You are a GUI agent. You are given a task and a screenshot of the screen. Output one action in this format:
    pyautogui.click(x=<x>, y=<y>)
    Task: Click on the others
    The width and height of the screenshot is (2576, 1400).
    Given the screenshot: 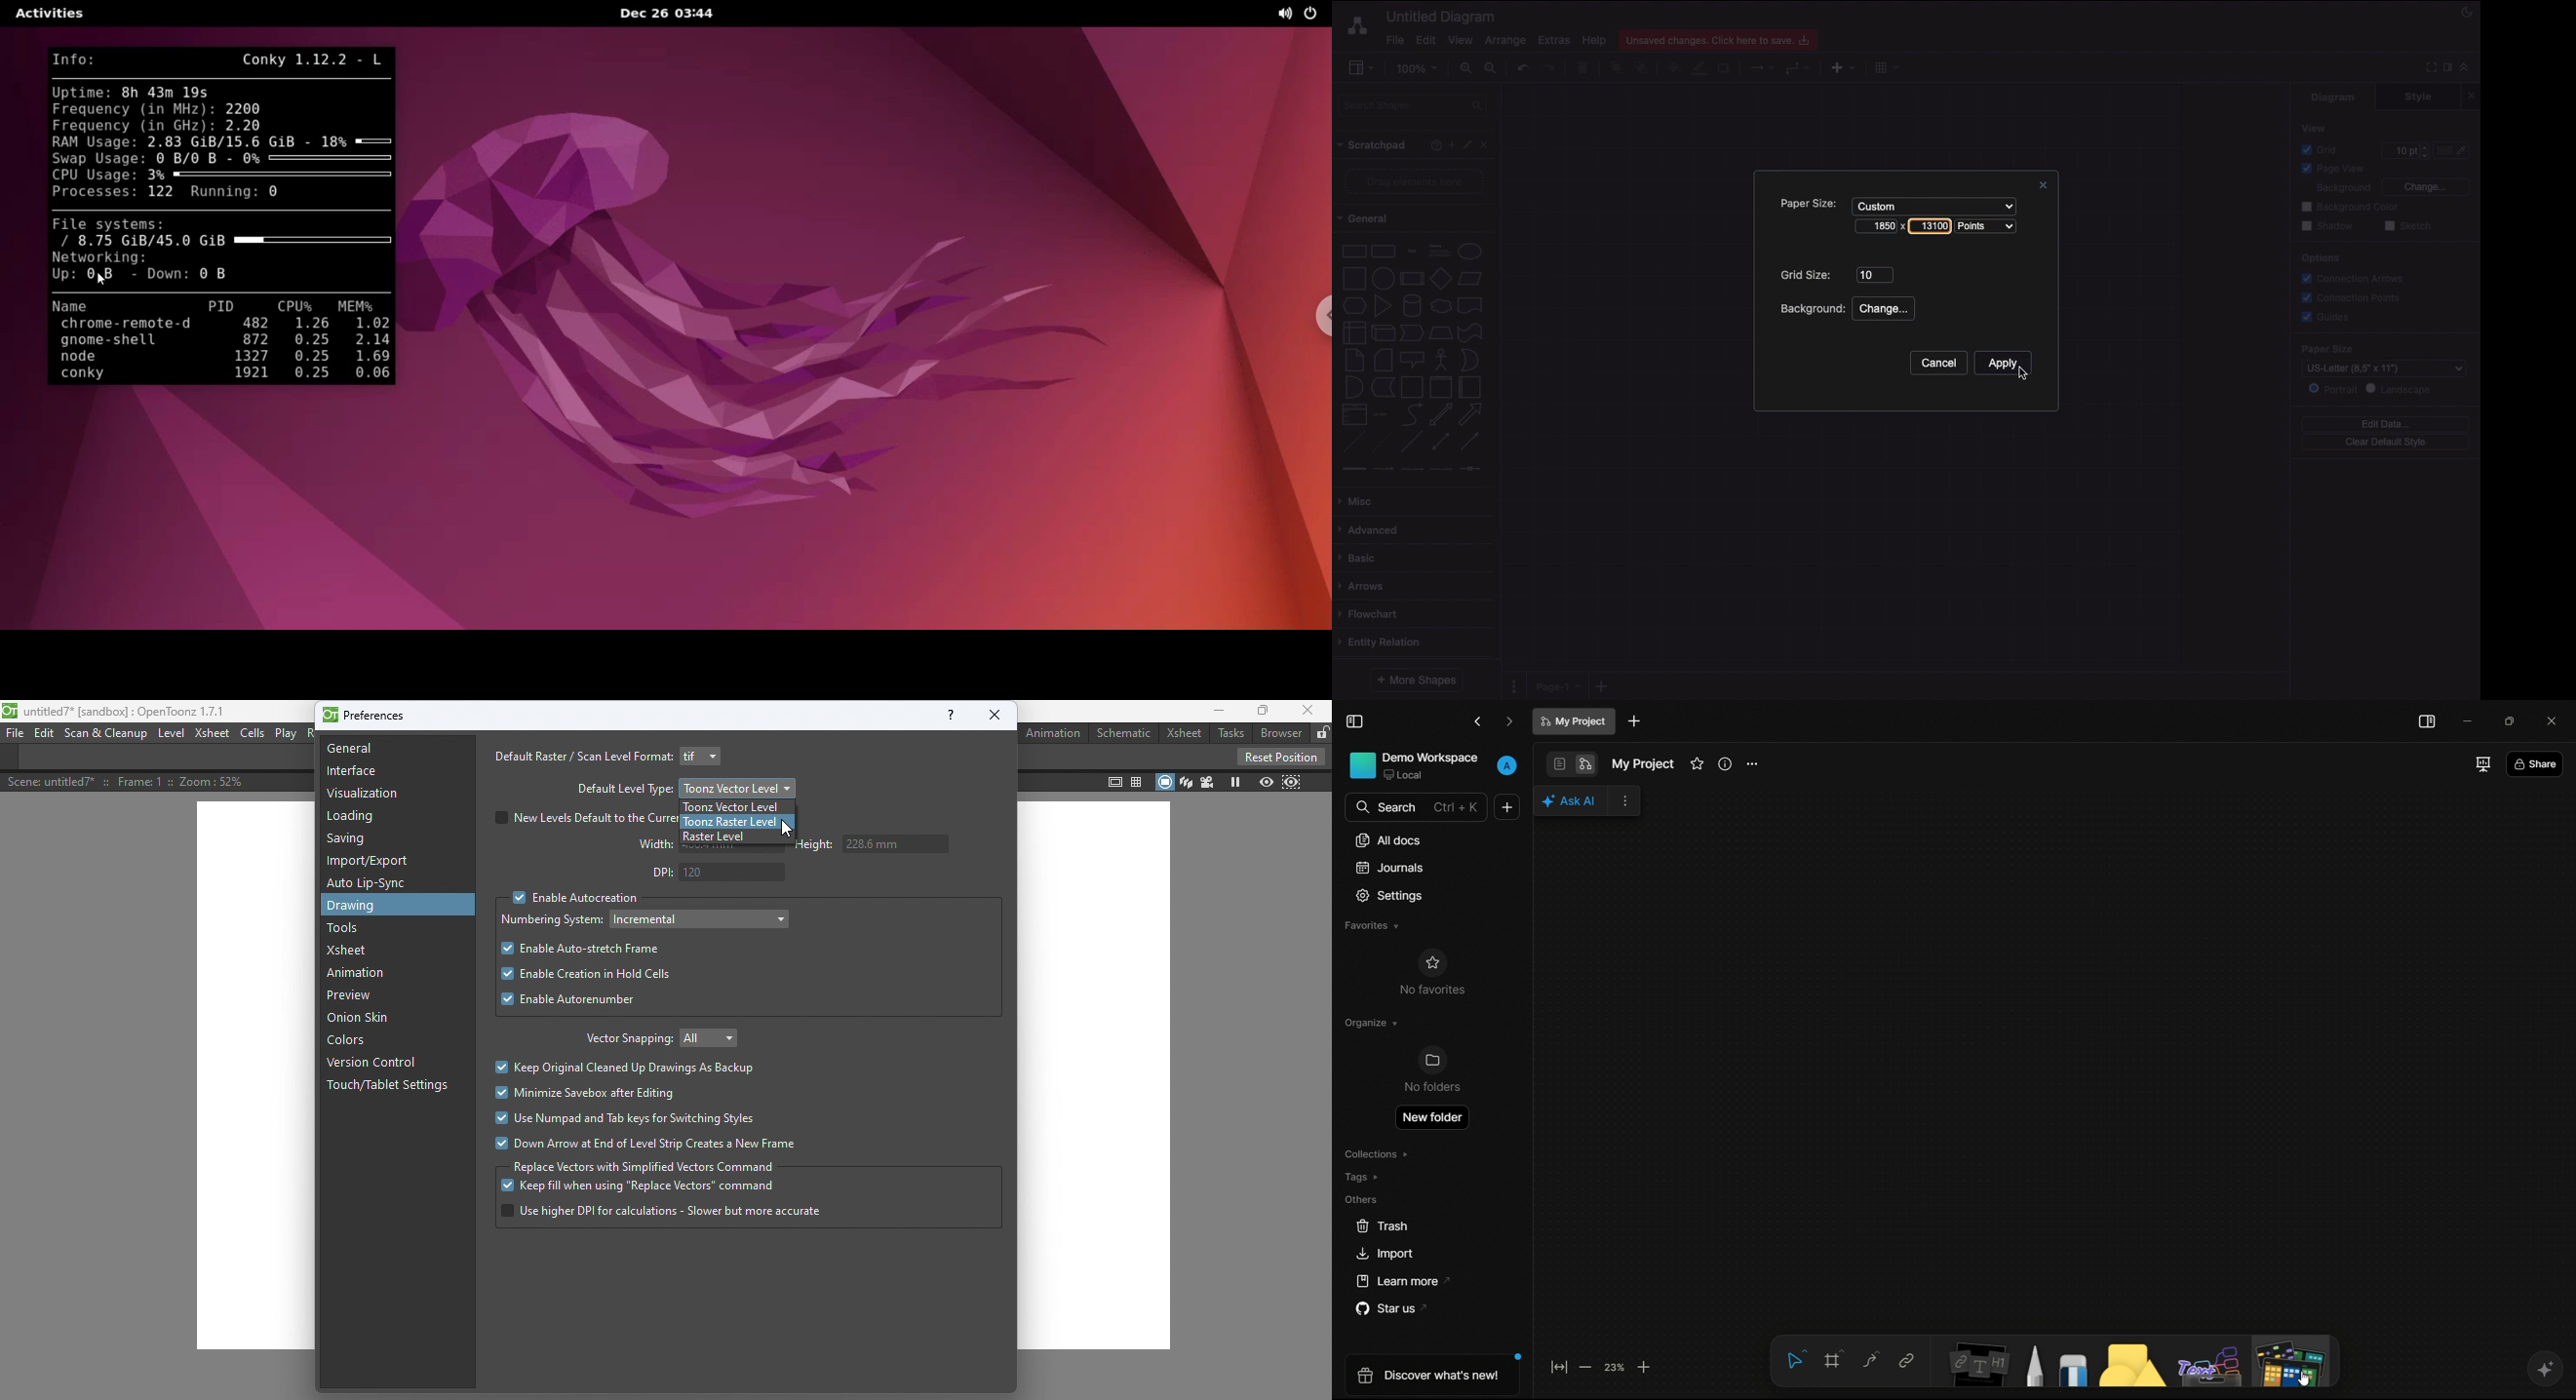 What is the action you would take?
    pyautogui.click(x=2211, y=1366)
    